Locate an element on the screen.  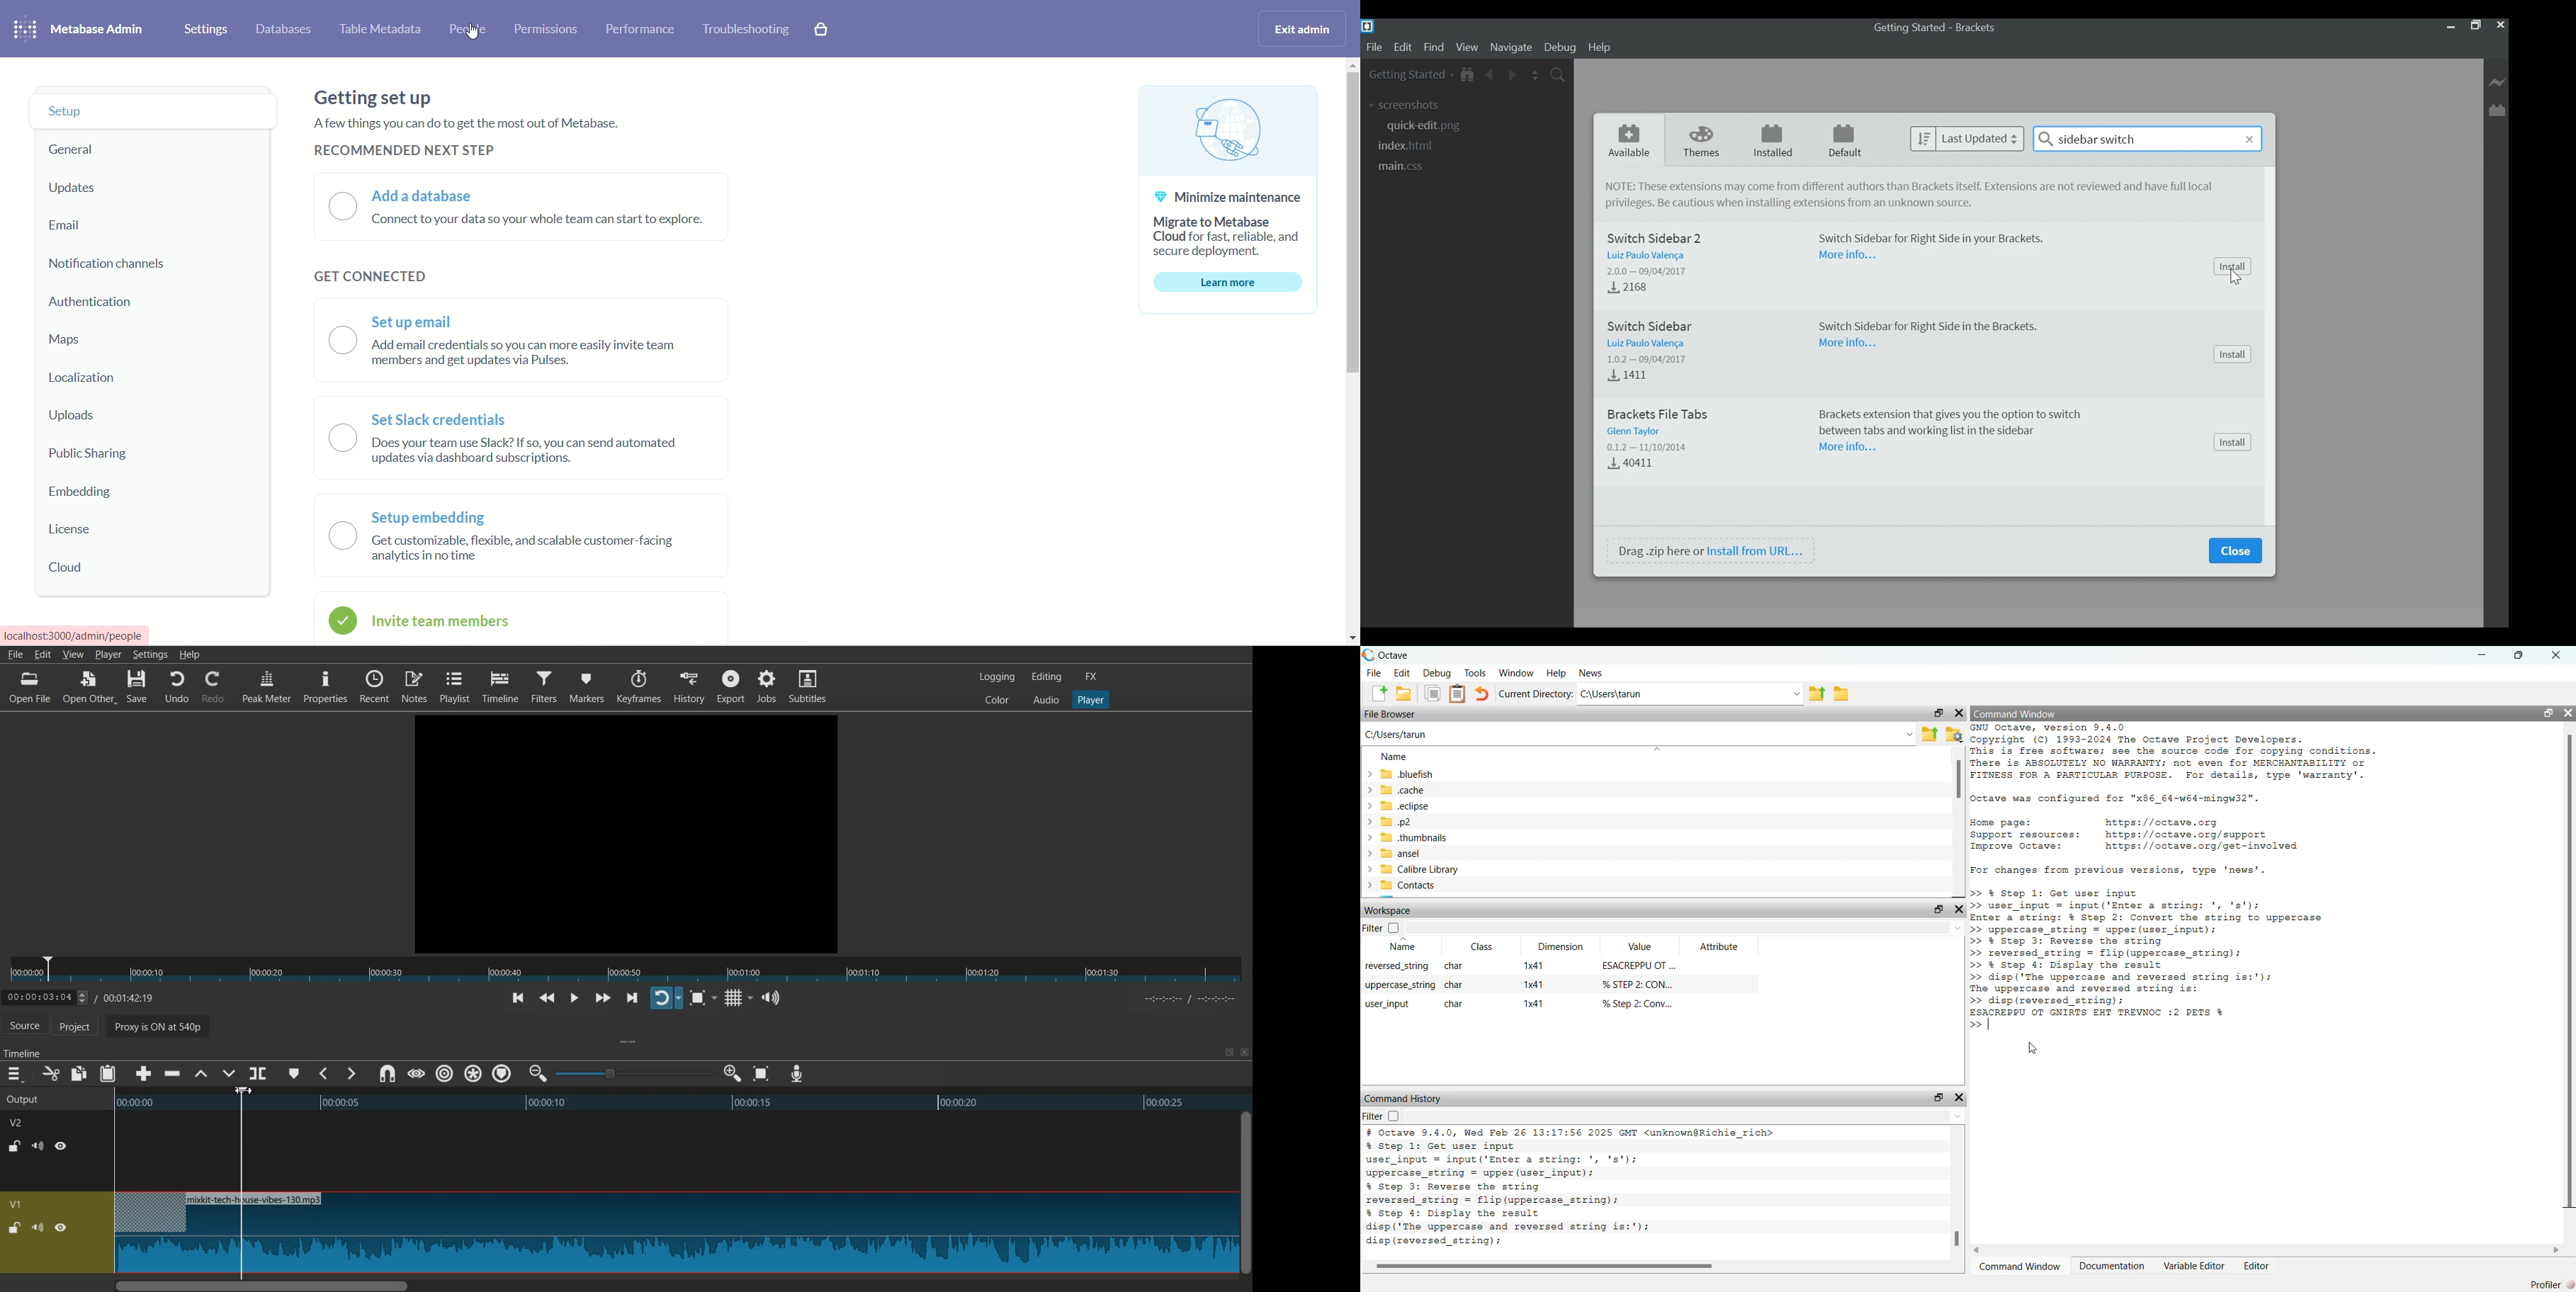
Close is located at coordinates (2500, 25).